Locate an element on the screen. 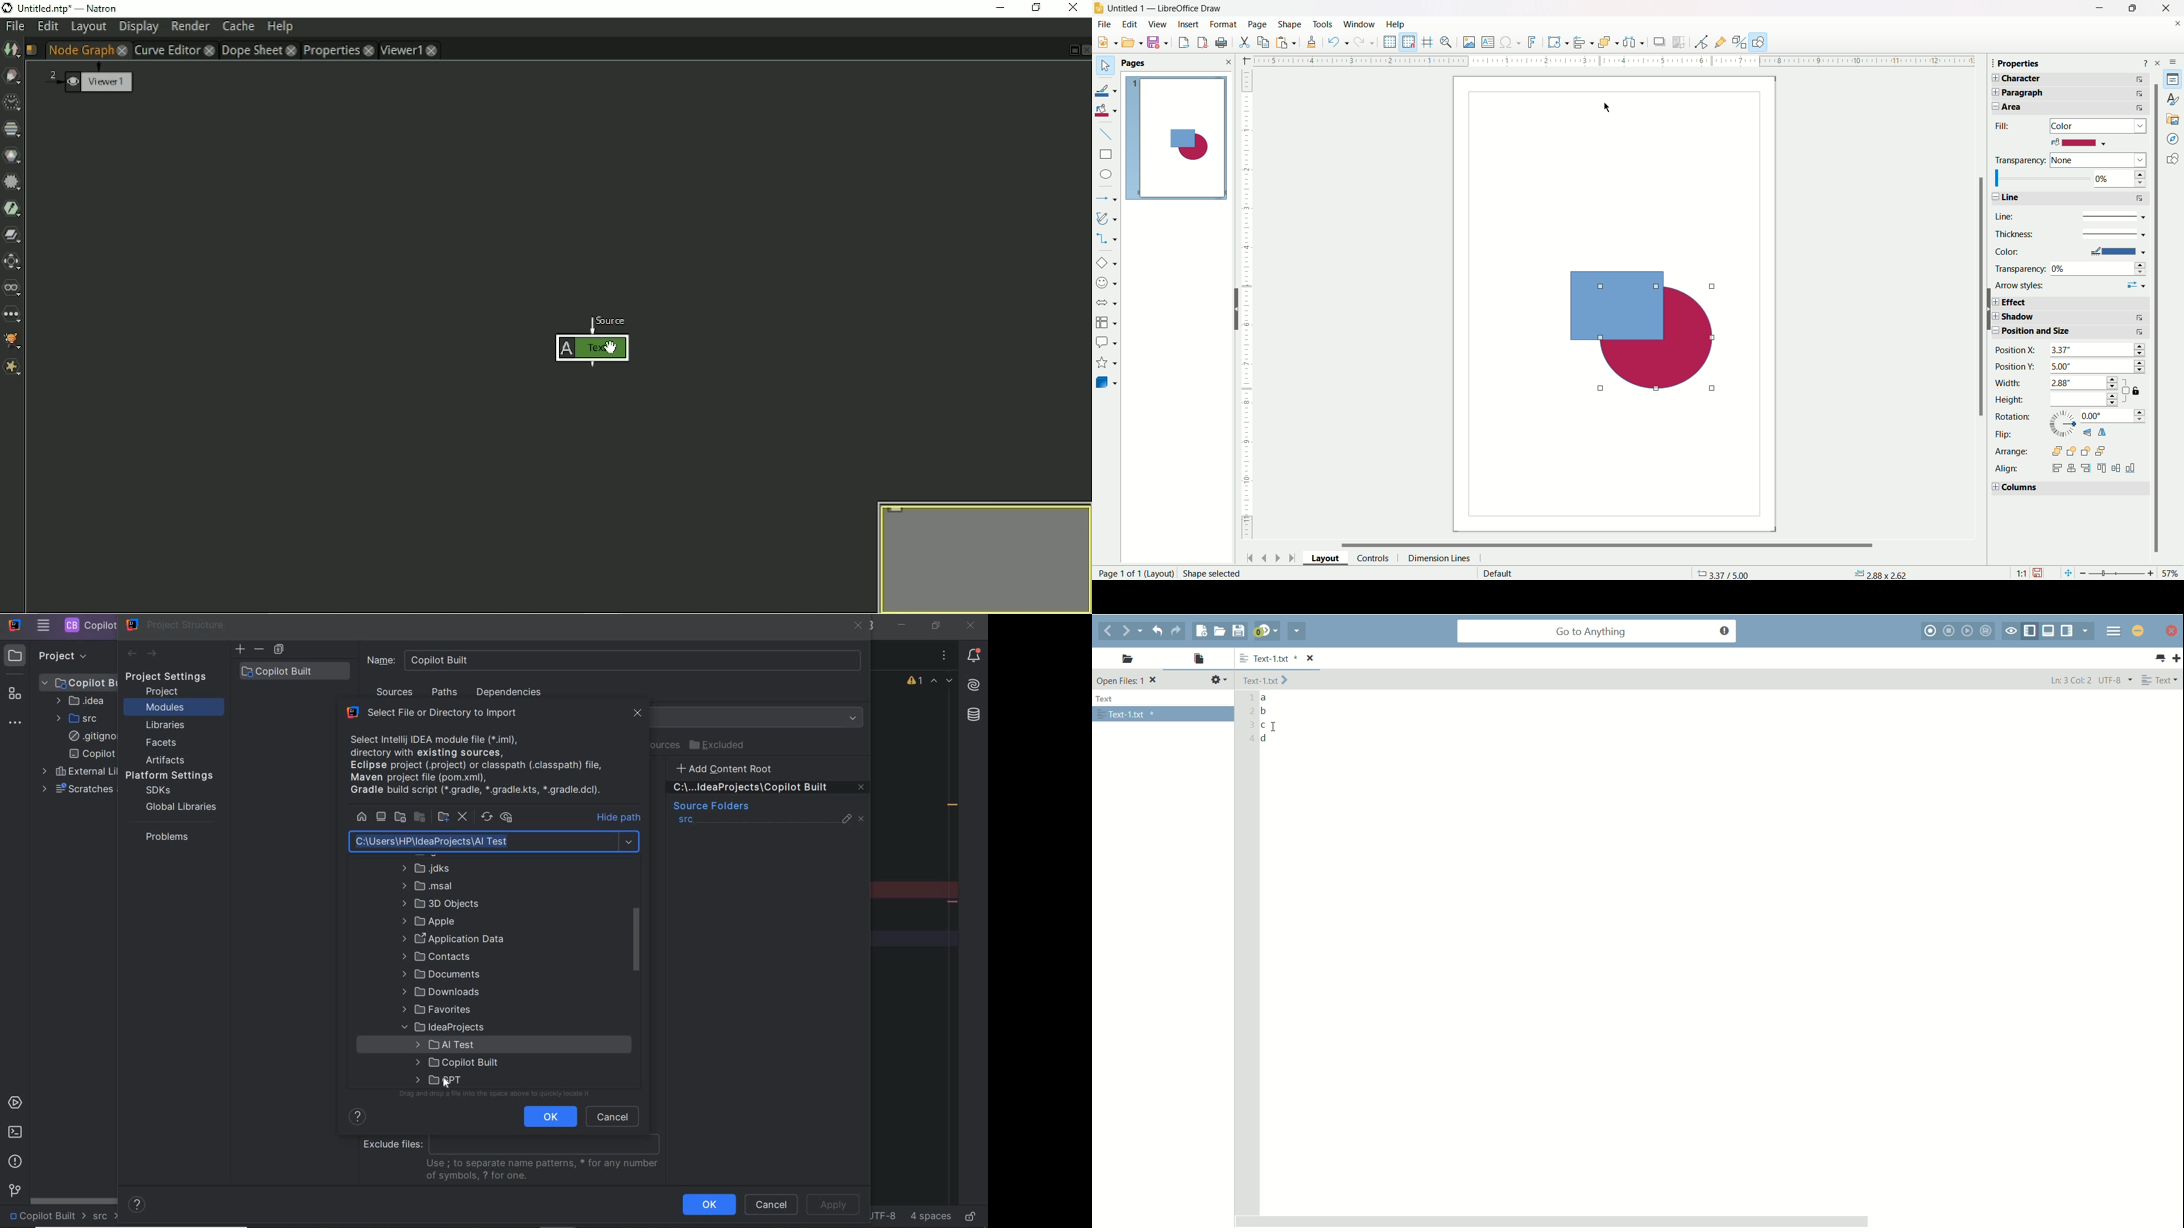  Ln: 3 Col: 2 is located at coordinates (2070, 681).